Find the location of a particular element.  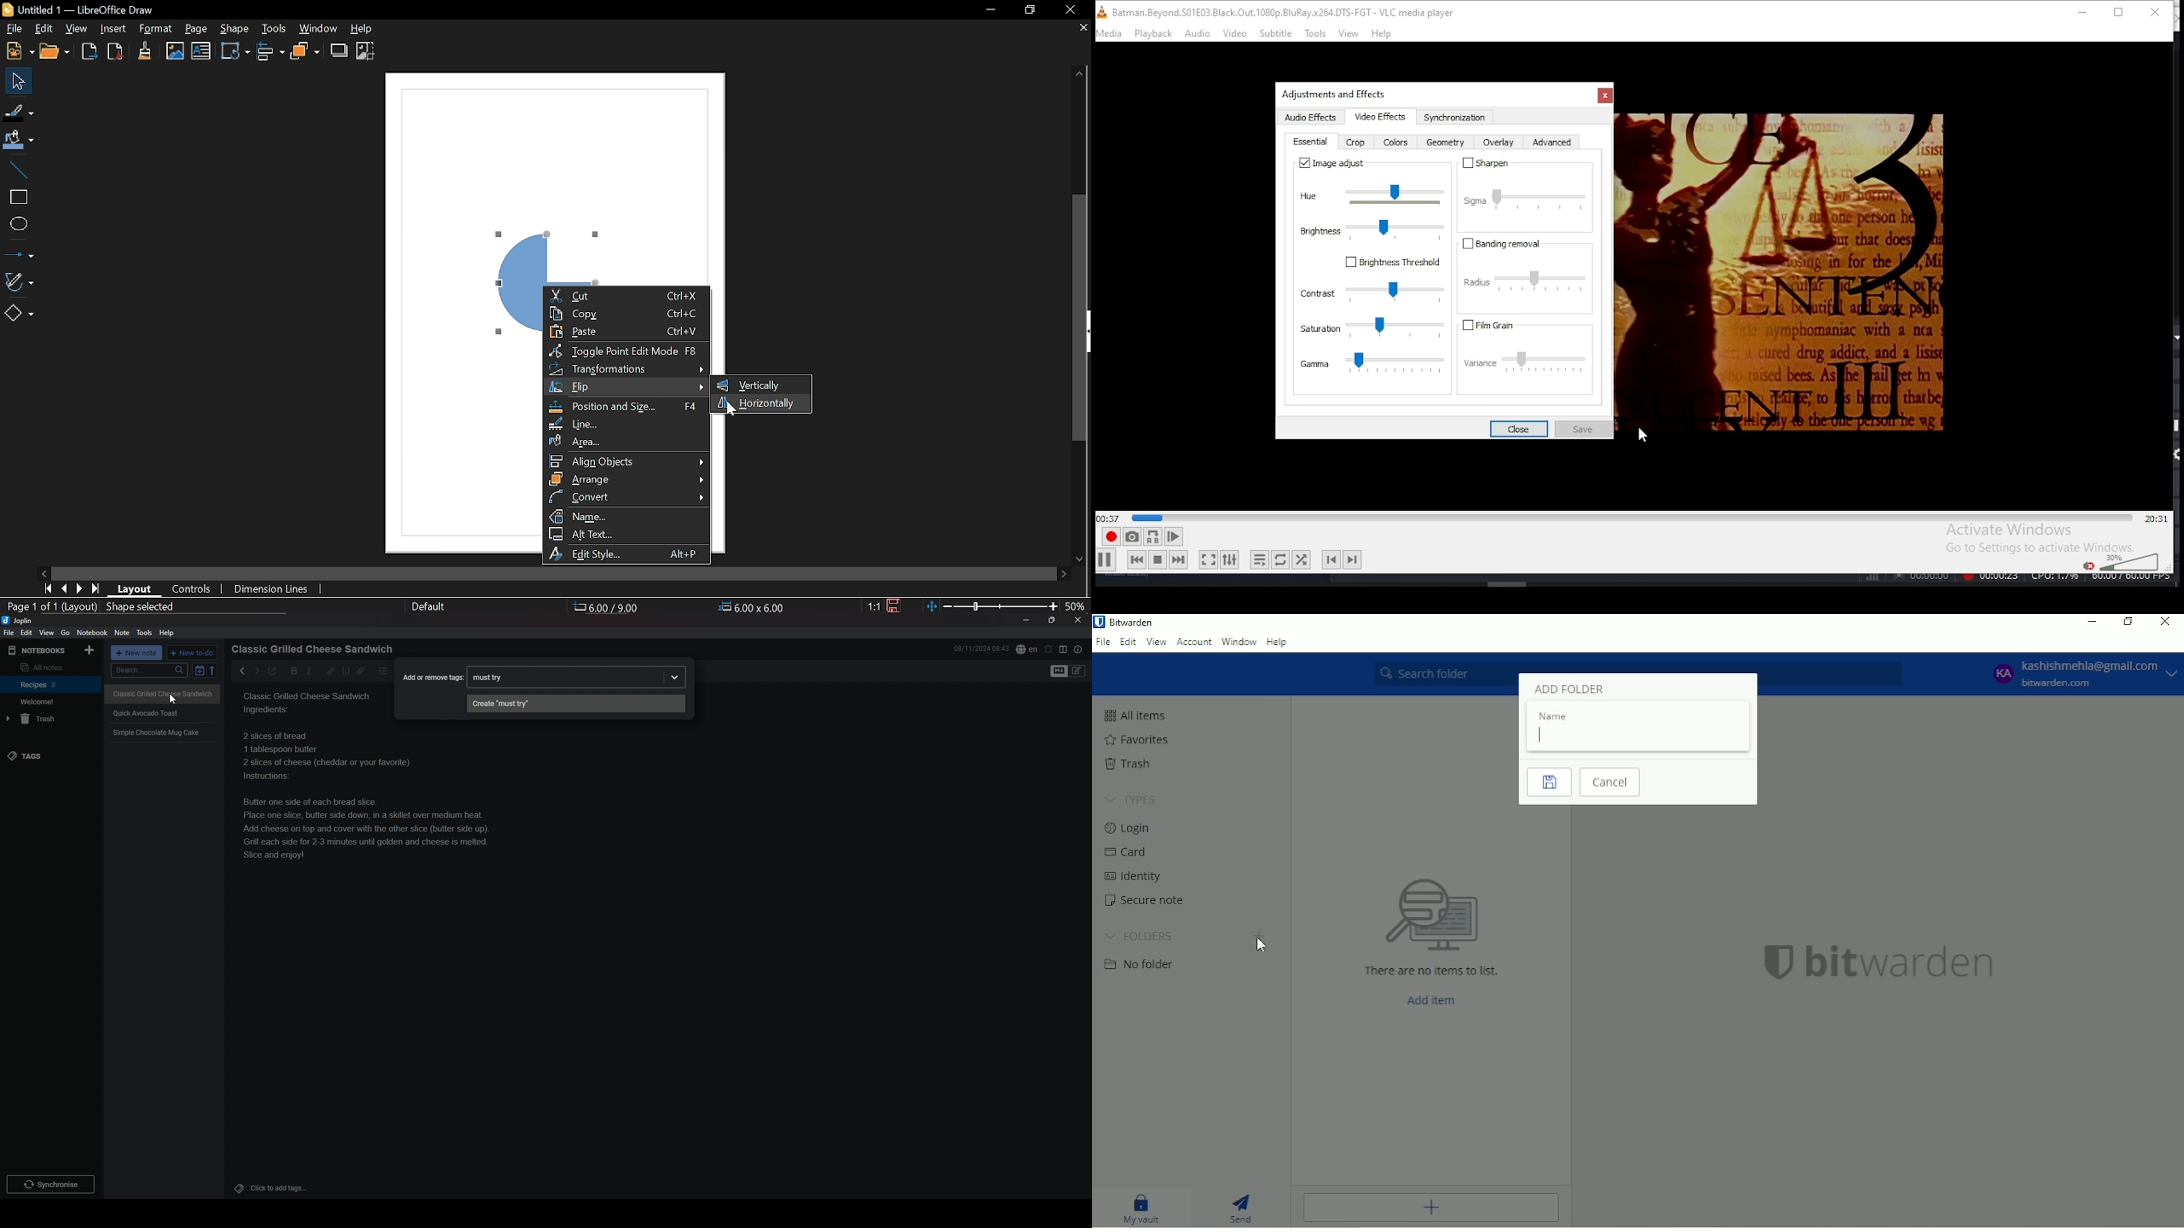

recipe is located at coordinates (156, 733).